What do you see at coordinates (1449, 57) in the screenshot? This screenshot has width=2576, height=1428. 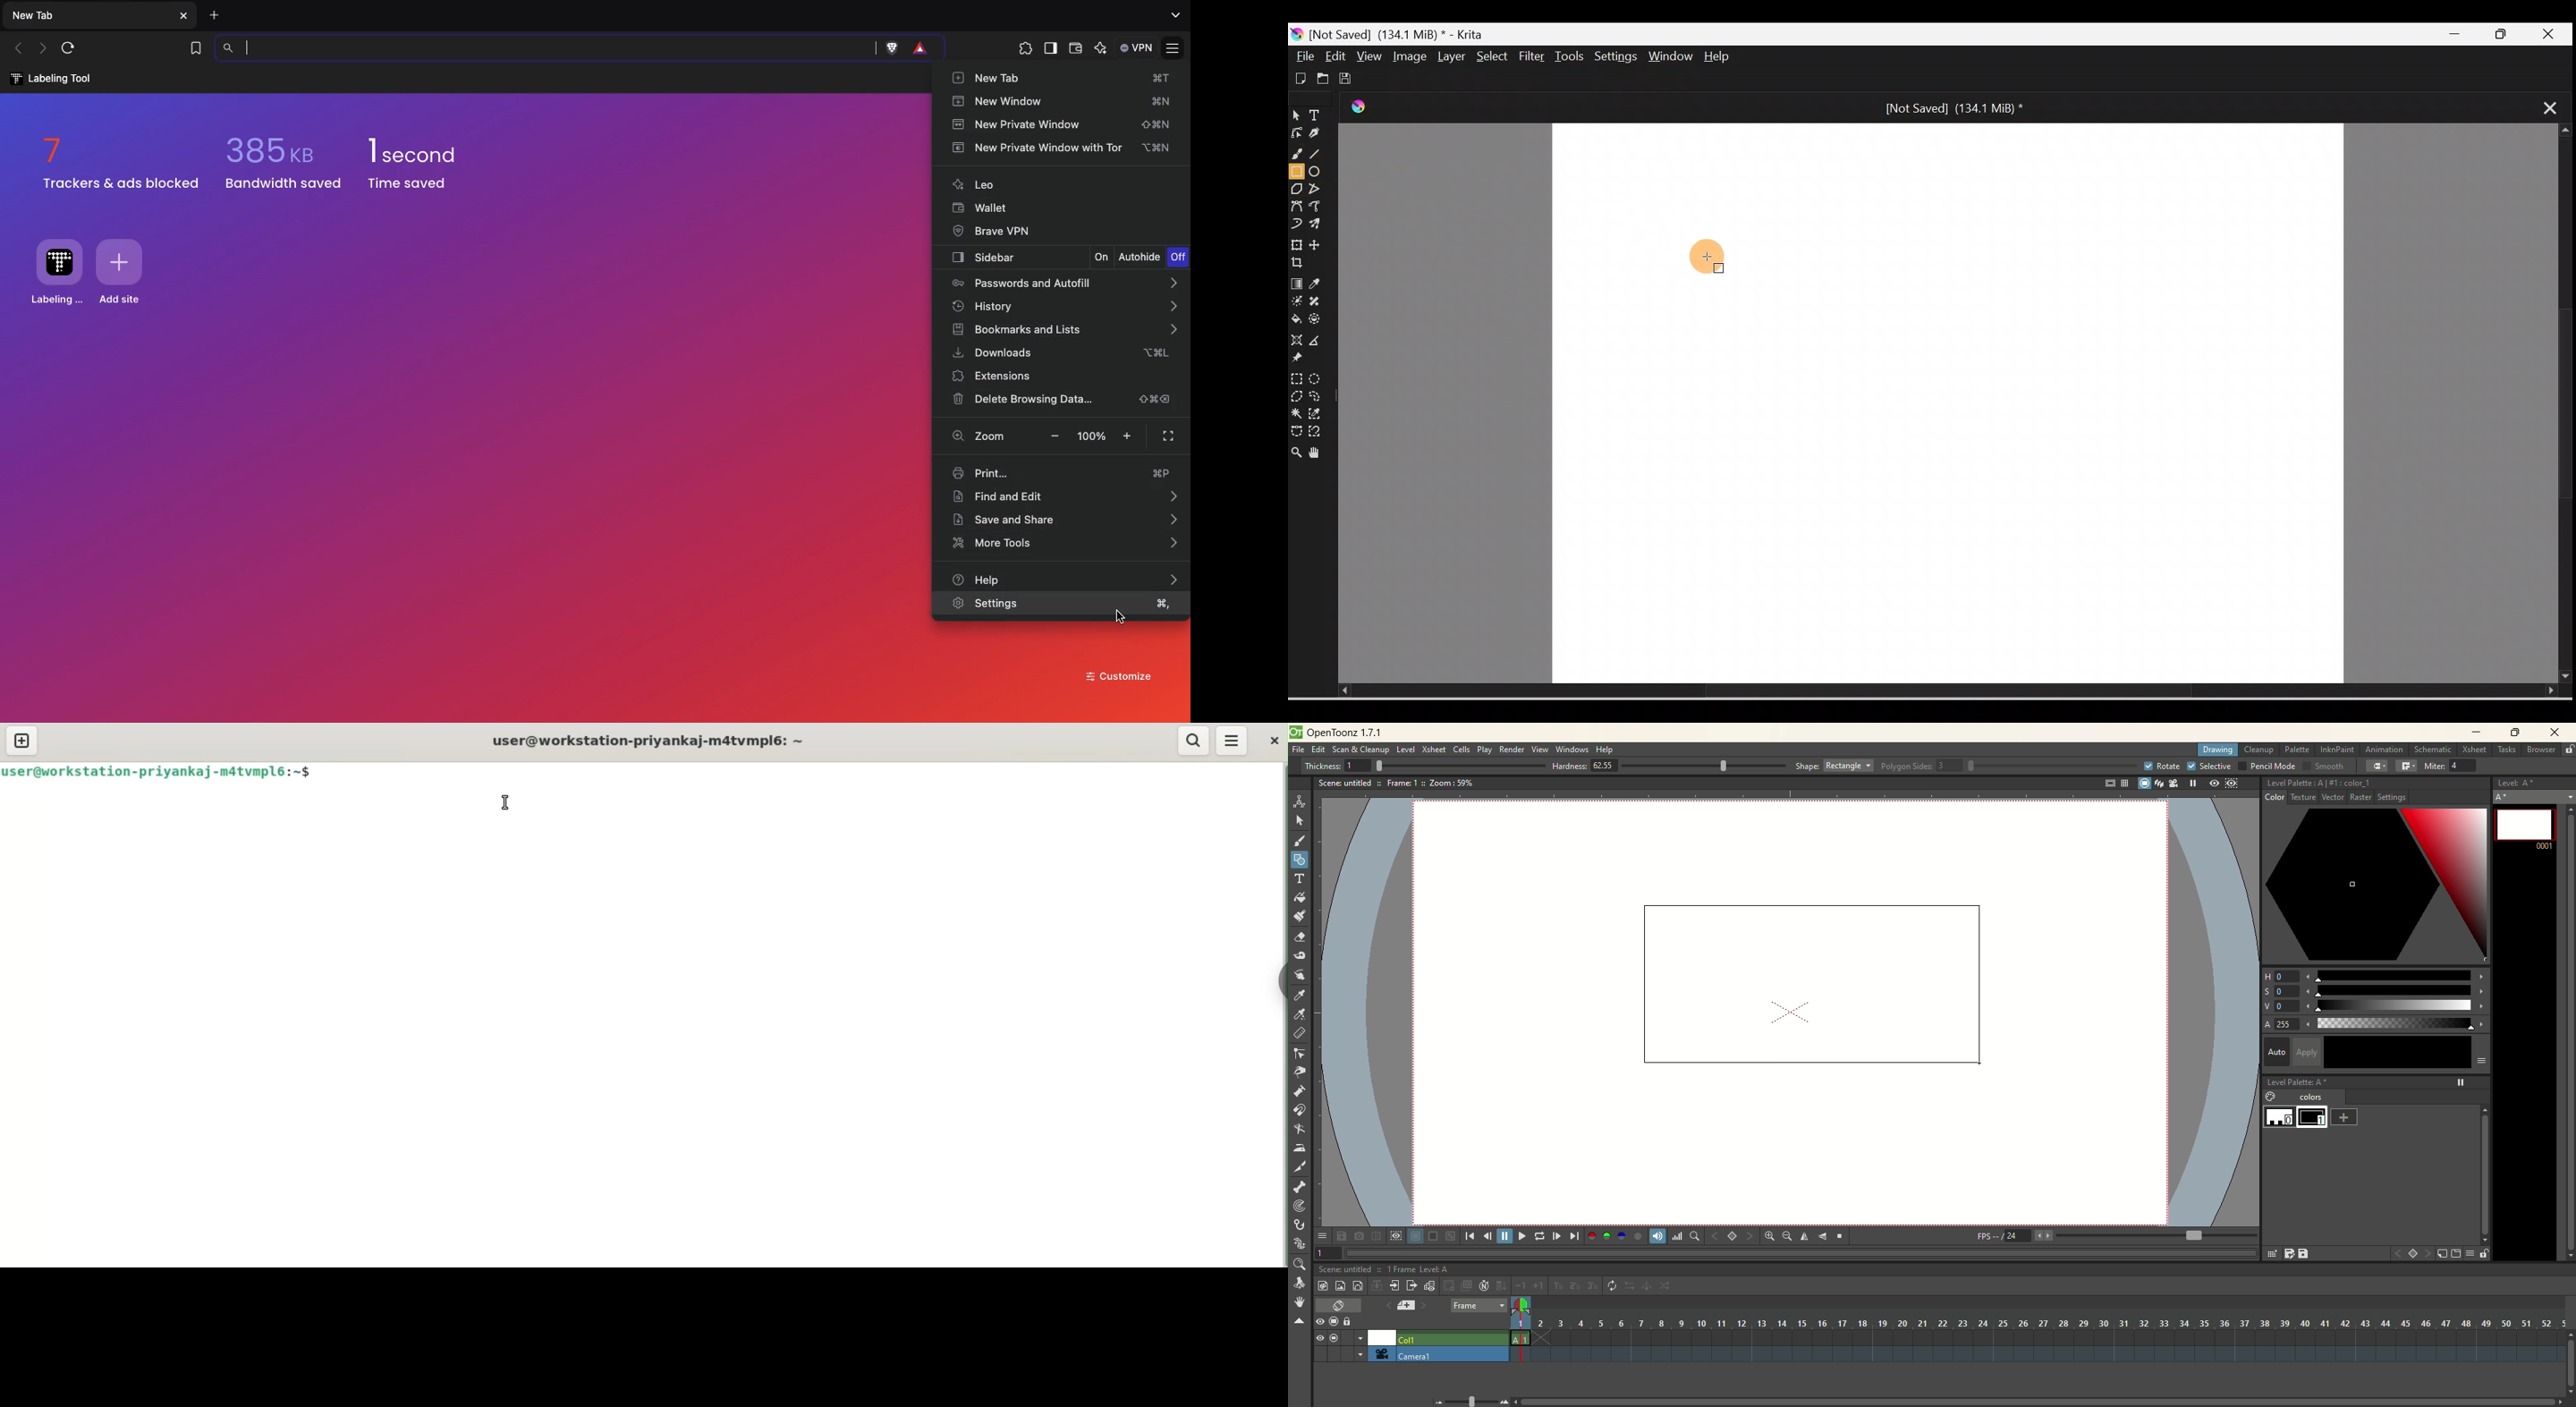 I see `Layer` at bounding box center [1449, 57].